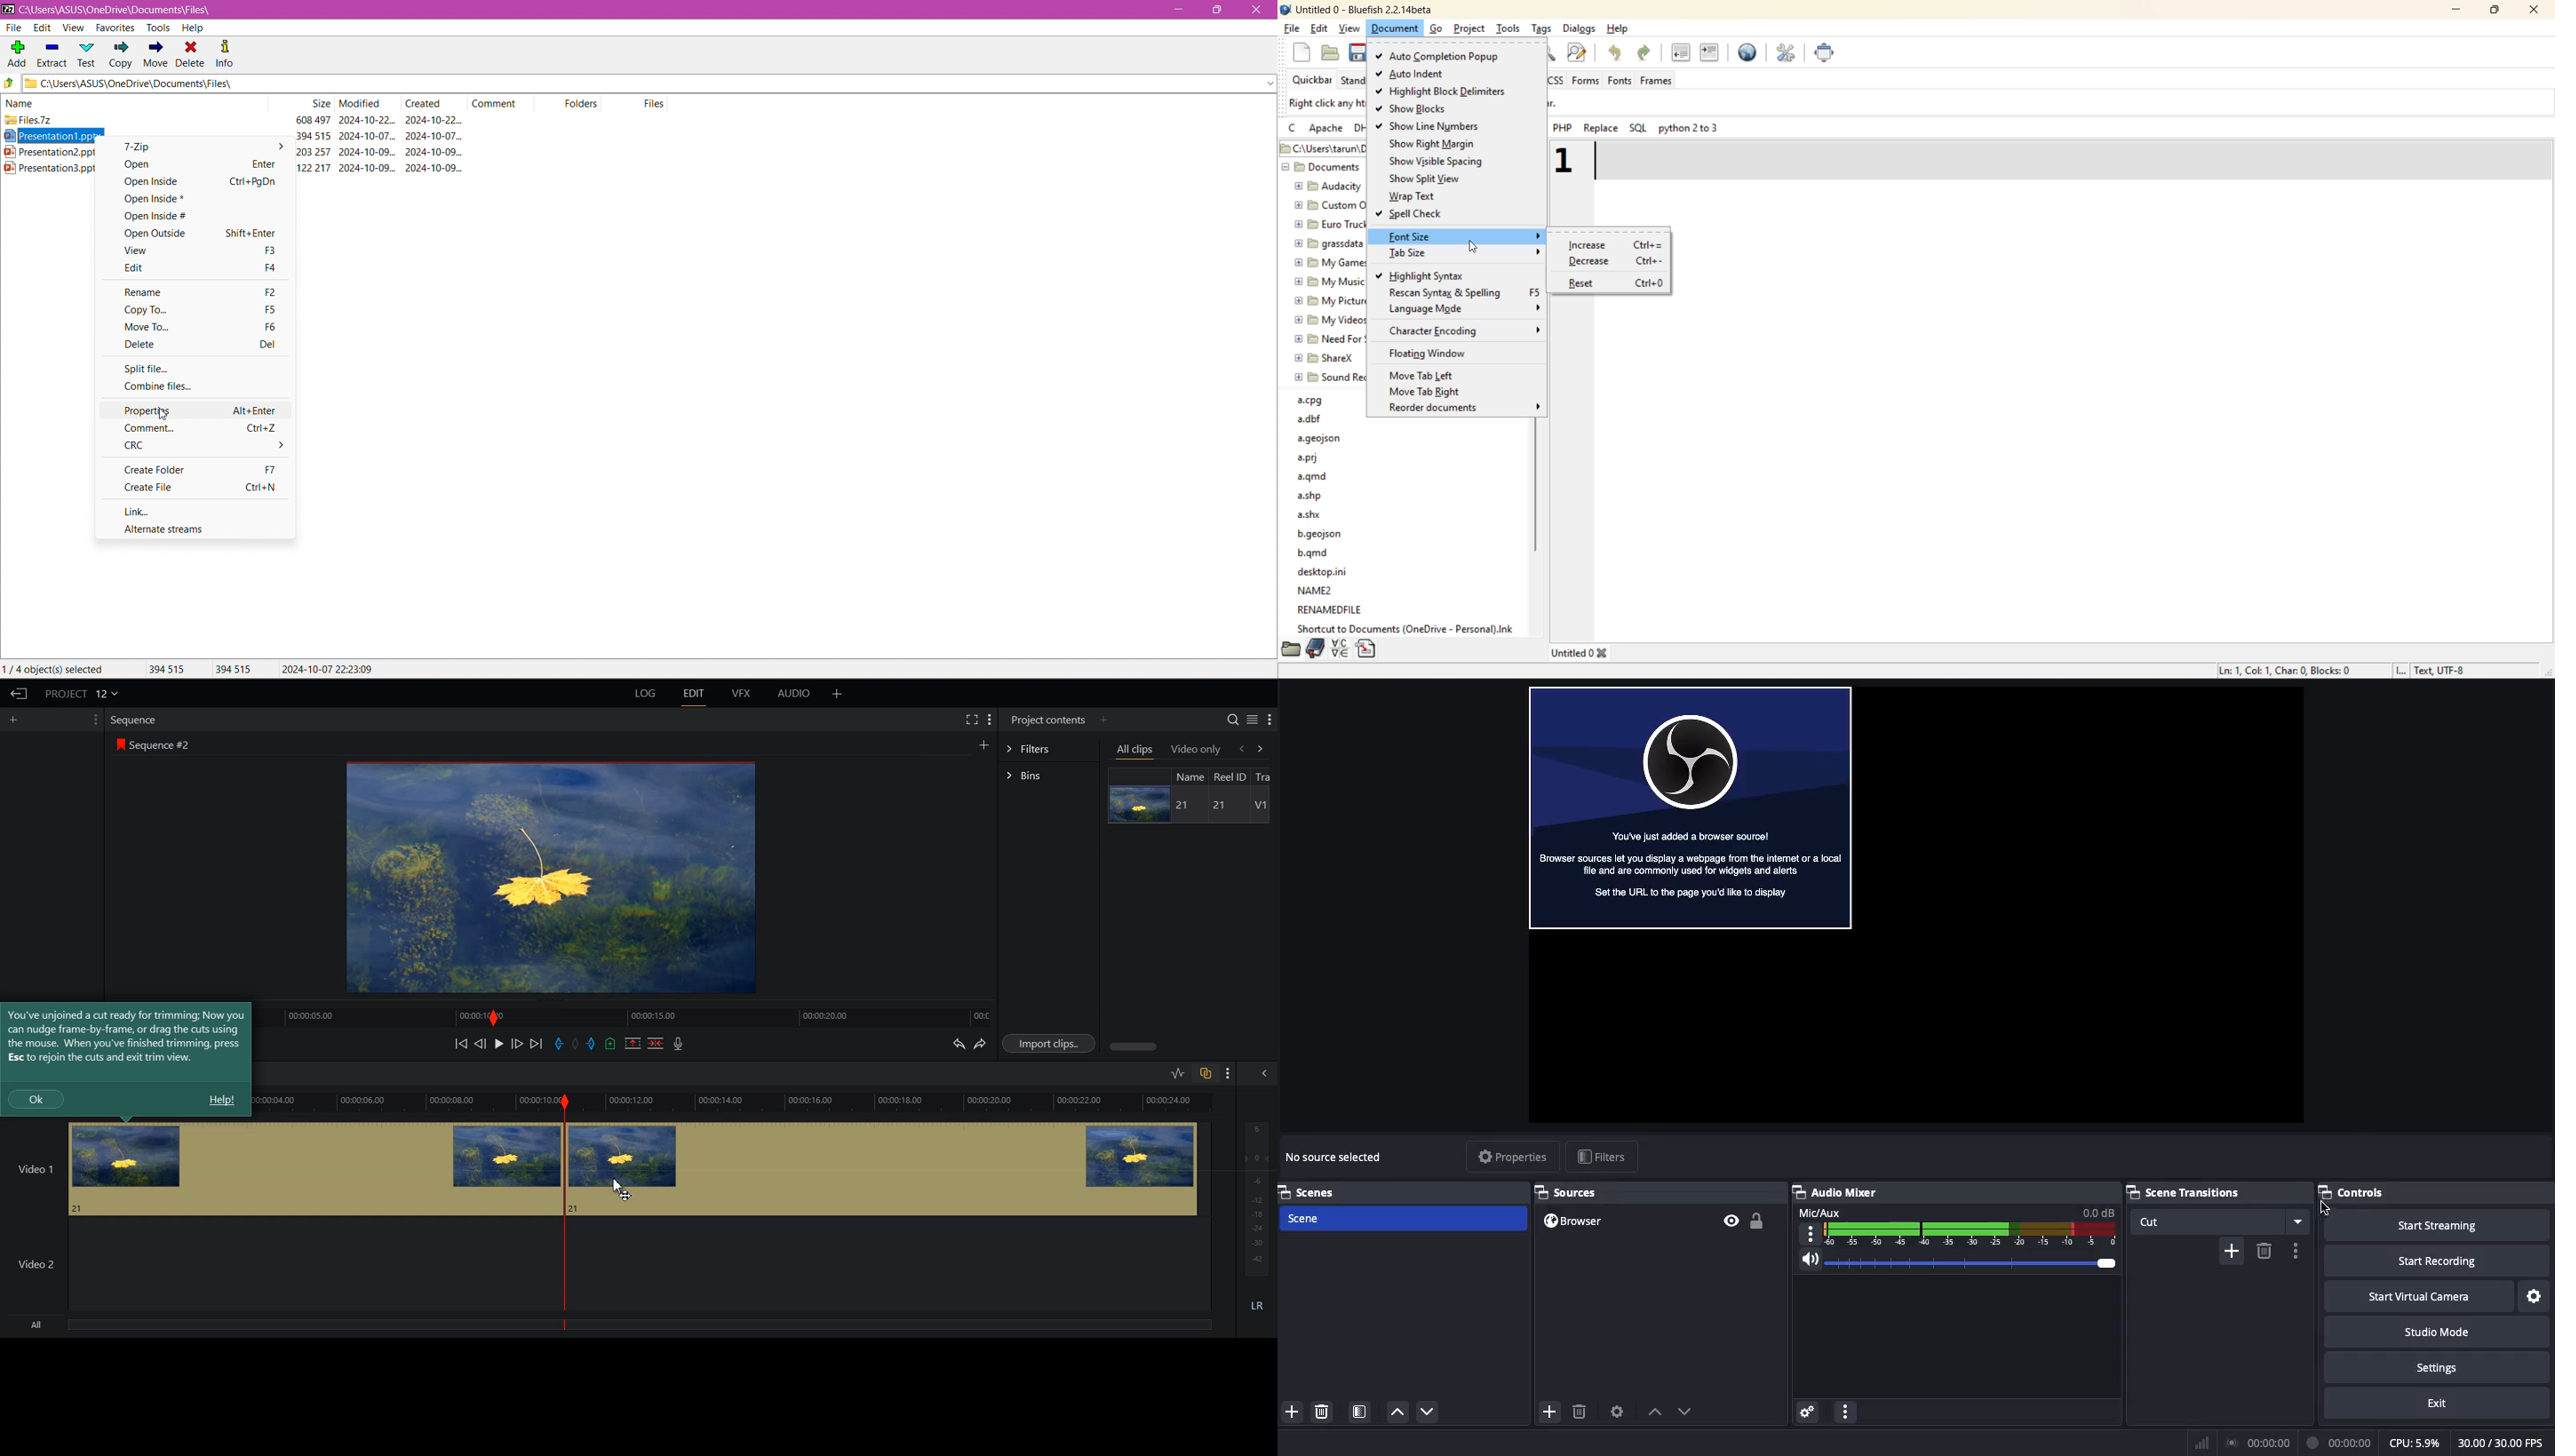  What do you see at coordinates (1642, 52) in the screenshot?
I see `redo` at bounding box center [1642, 52].